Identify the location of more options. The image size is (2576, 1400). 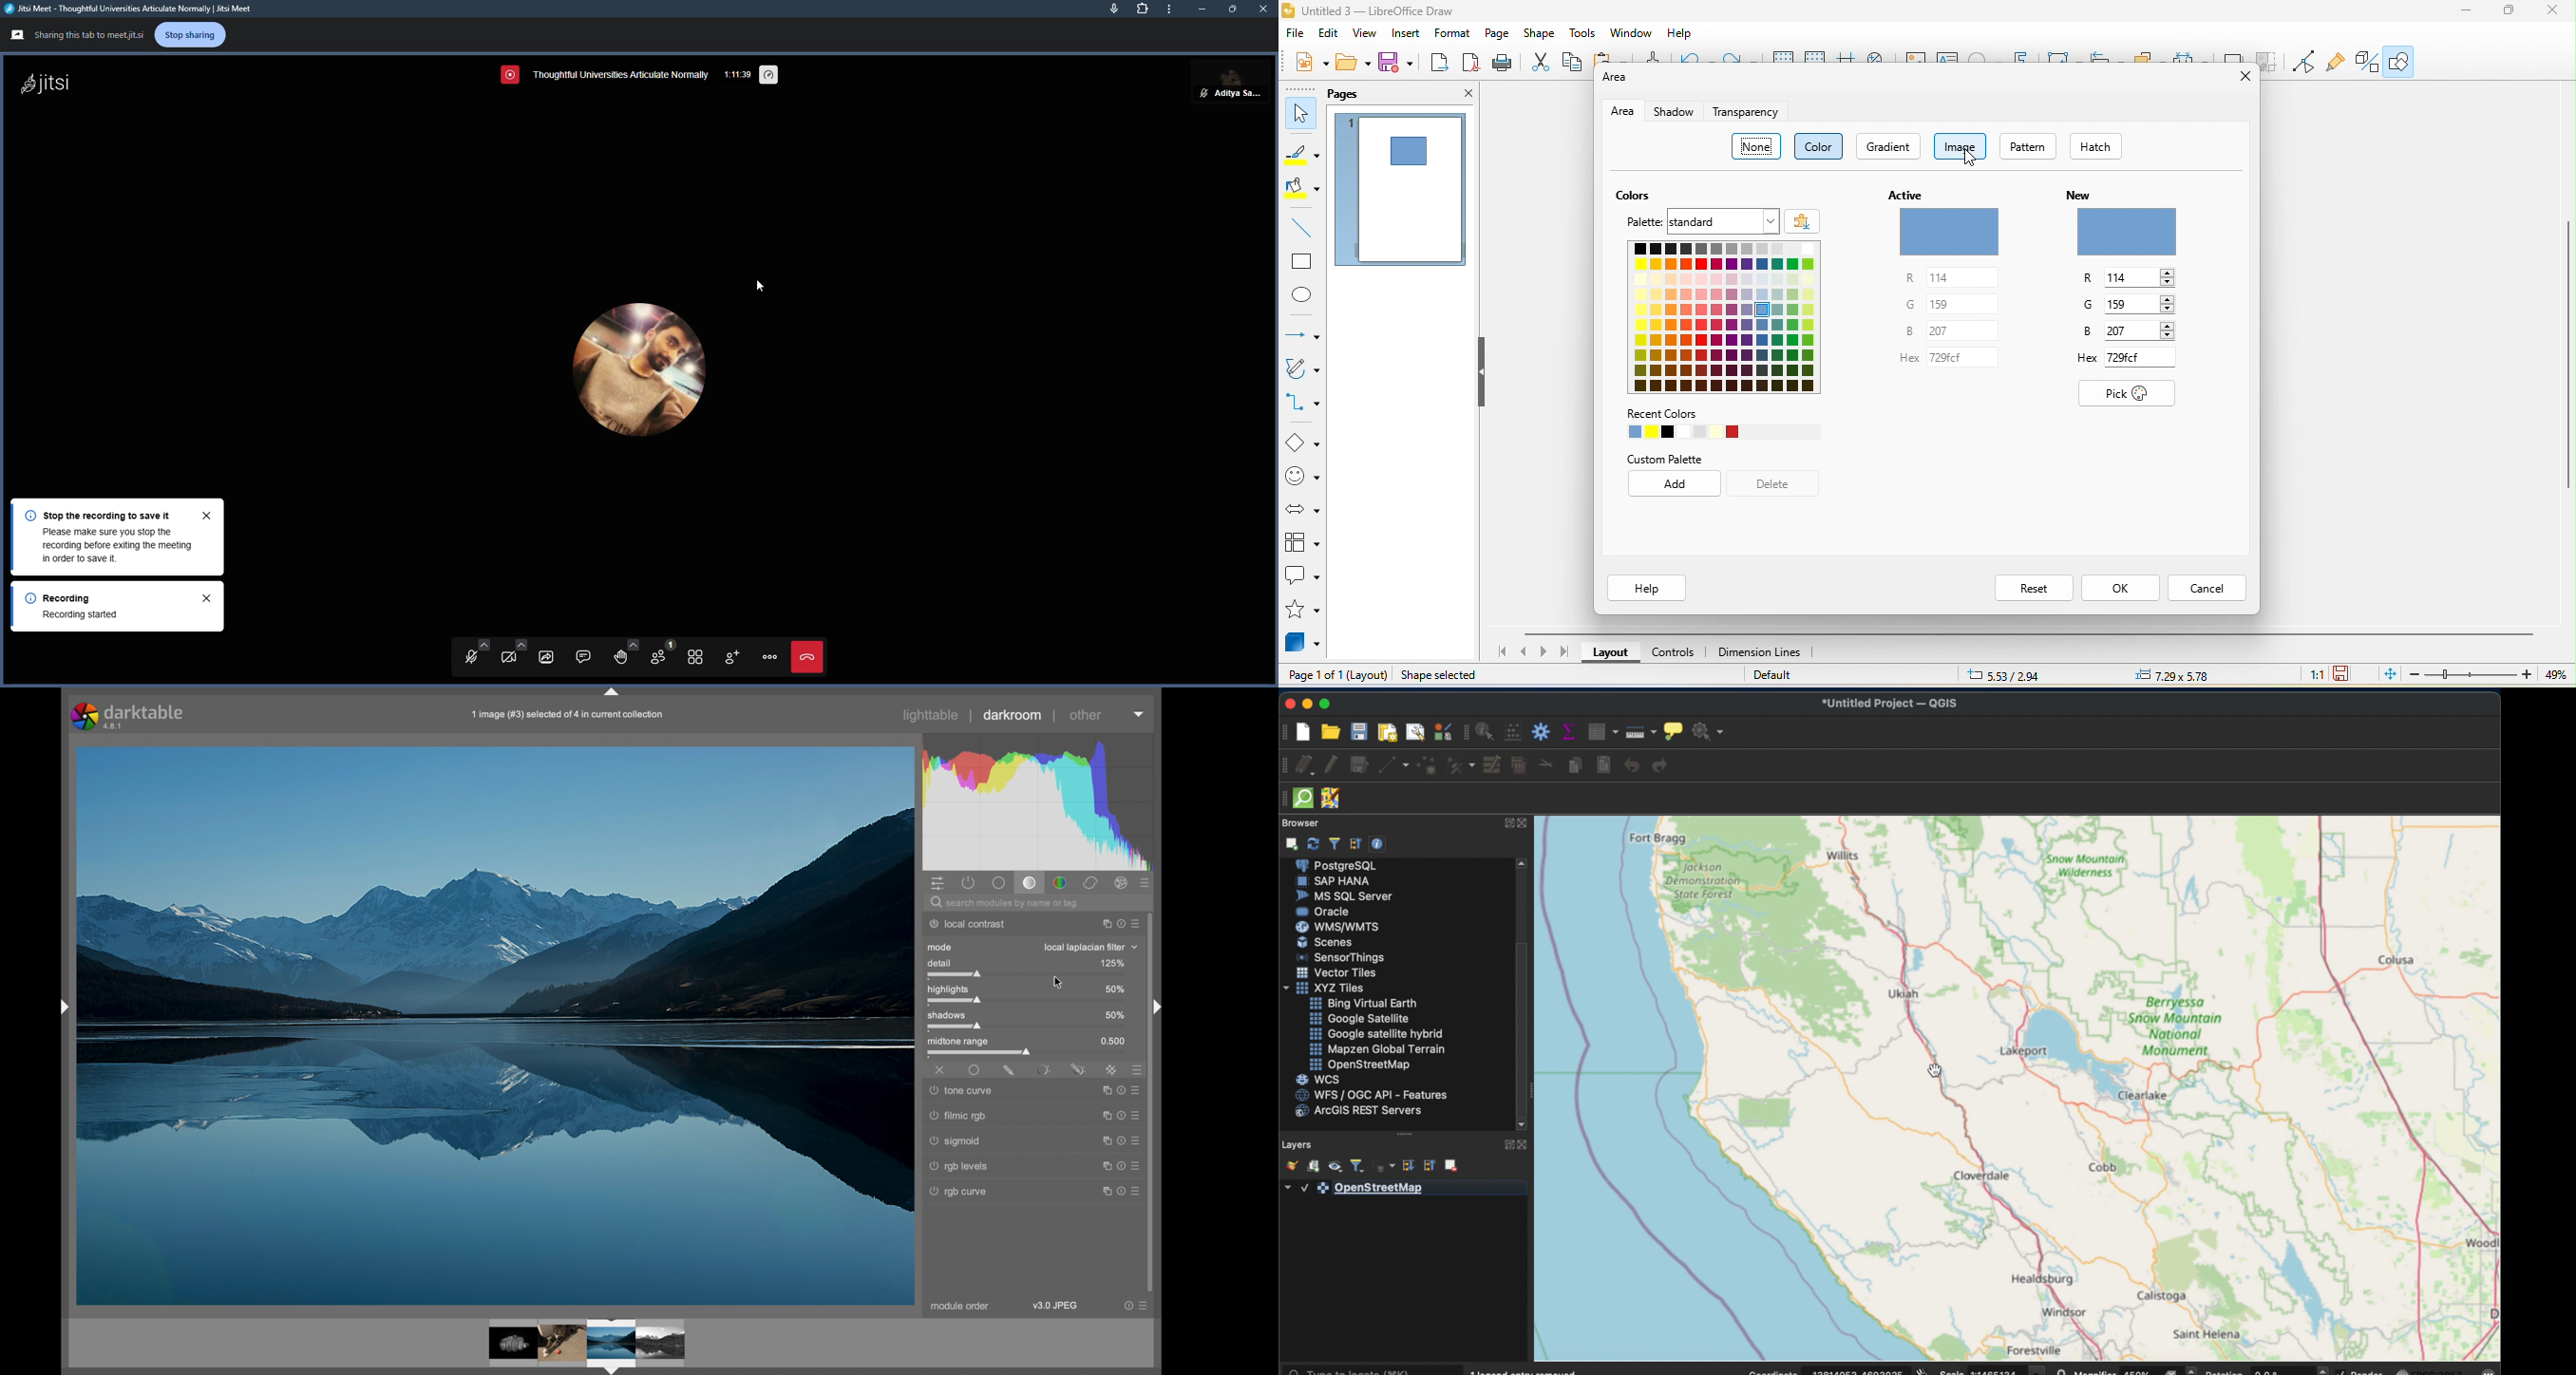
(1121, 924).